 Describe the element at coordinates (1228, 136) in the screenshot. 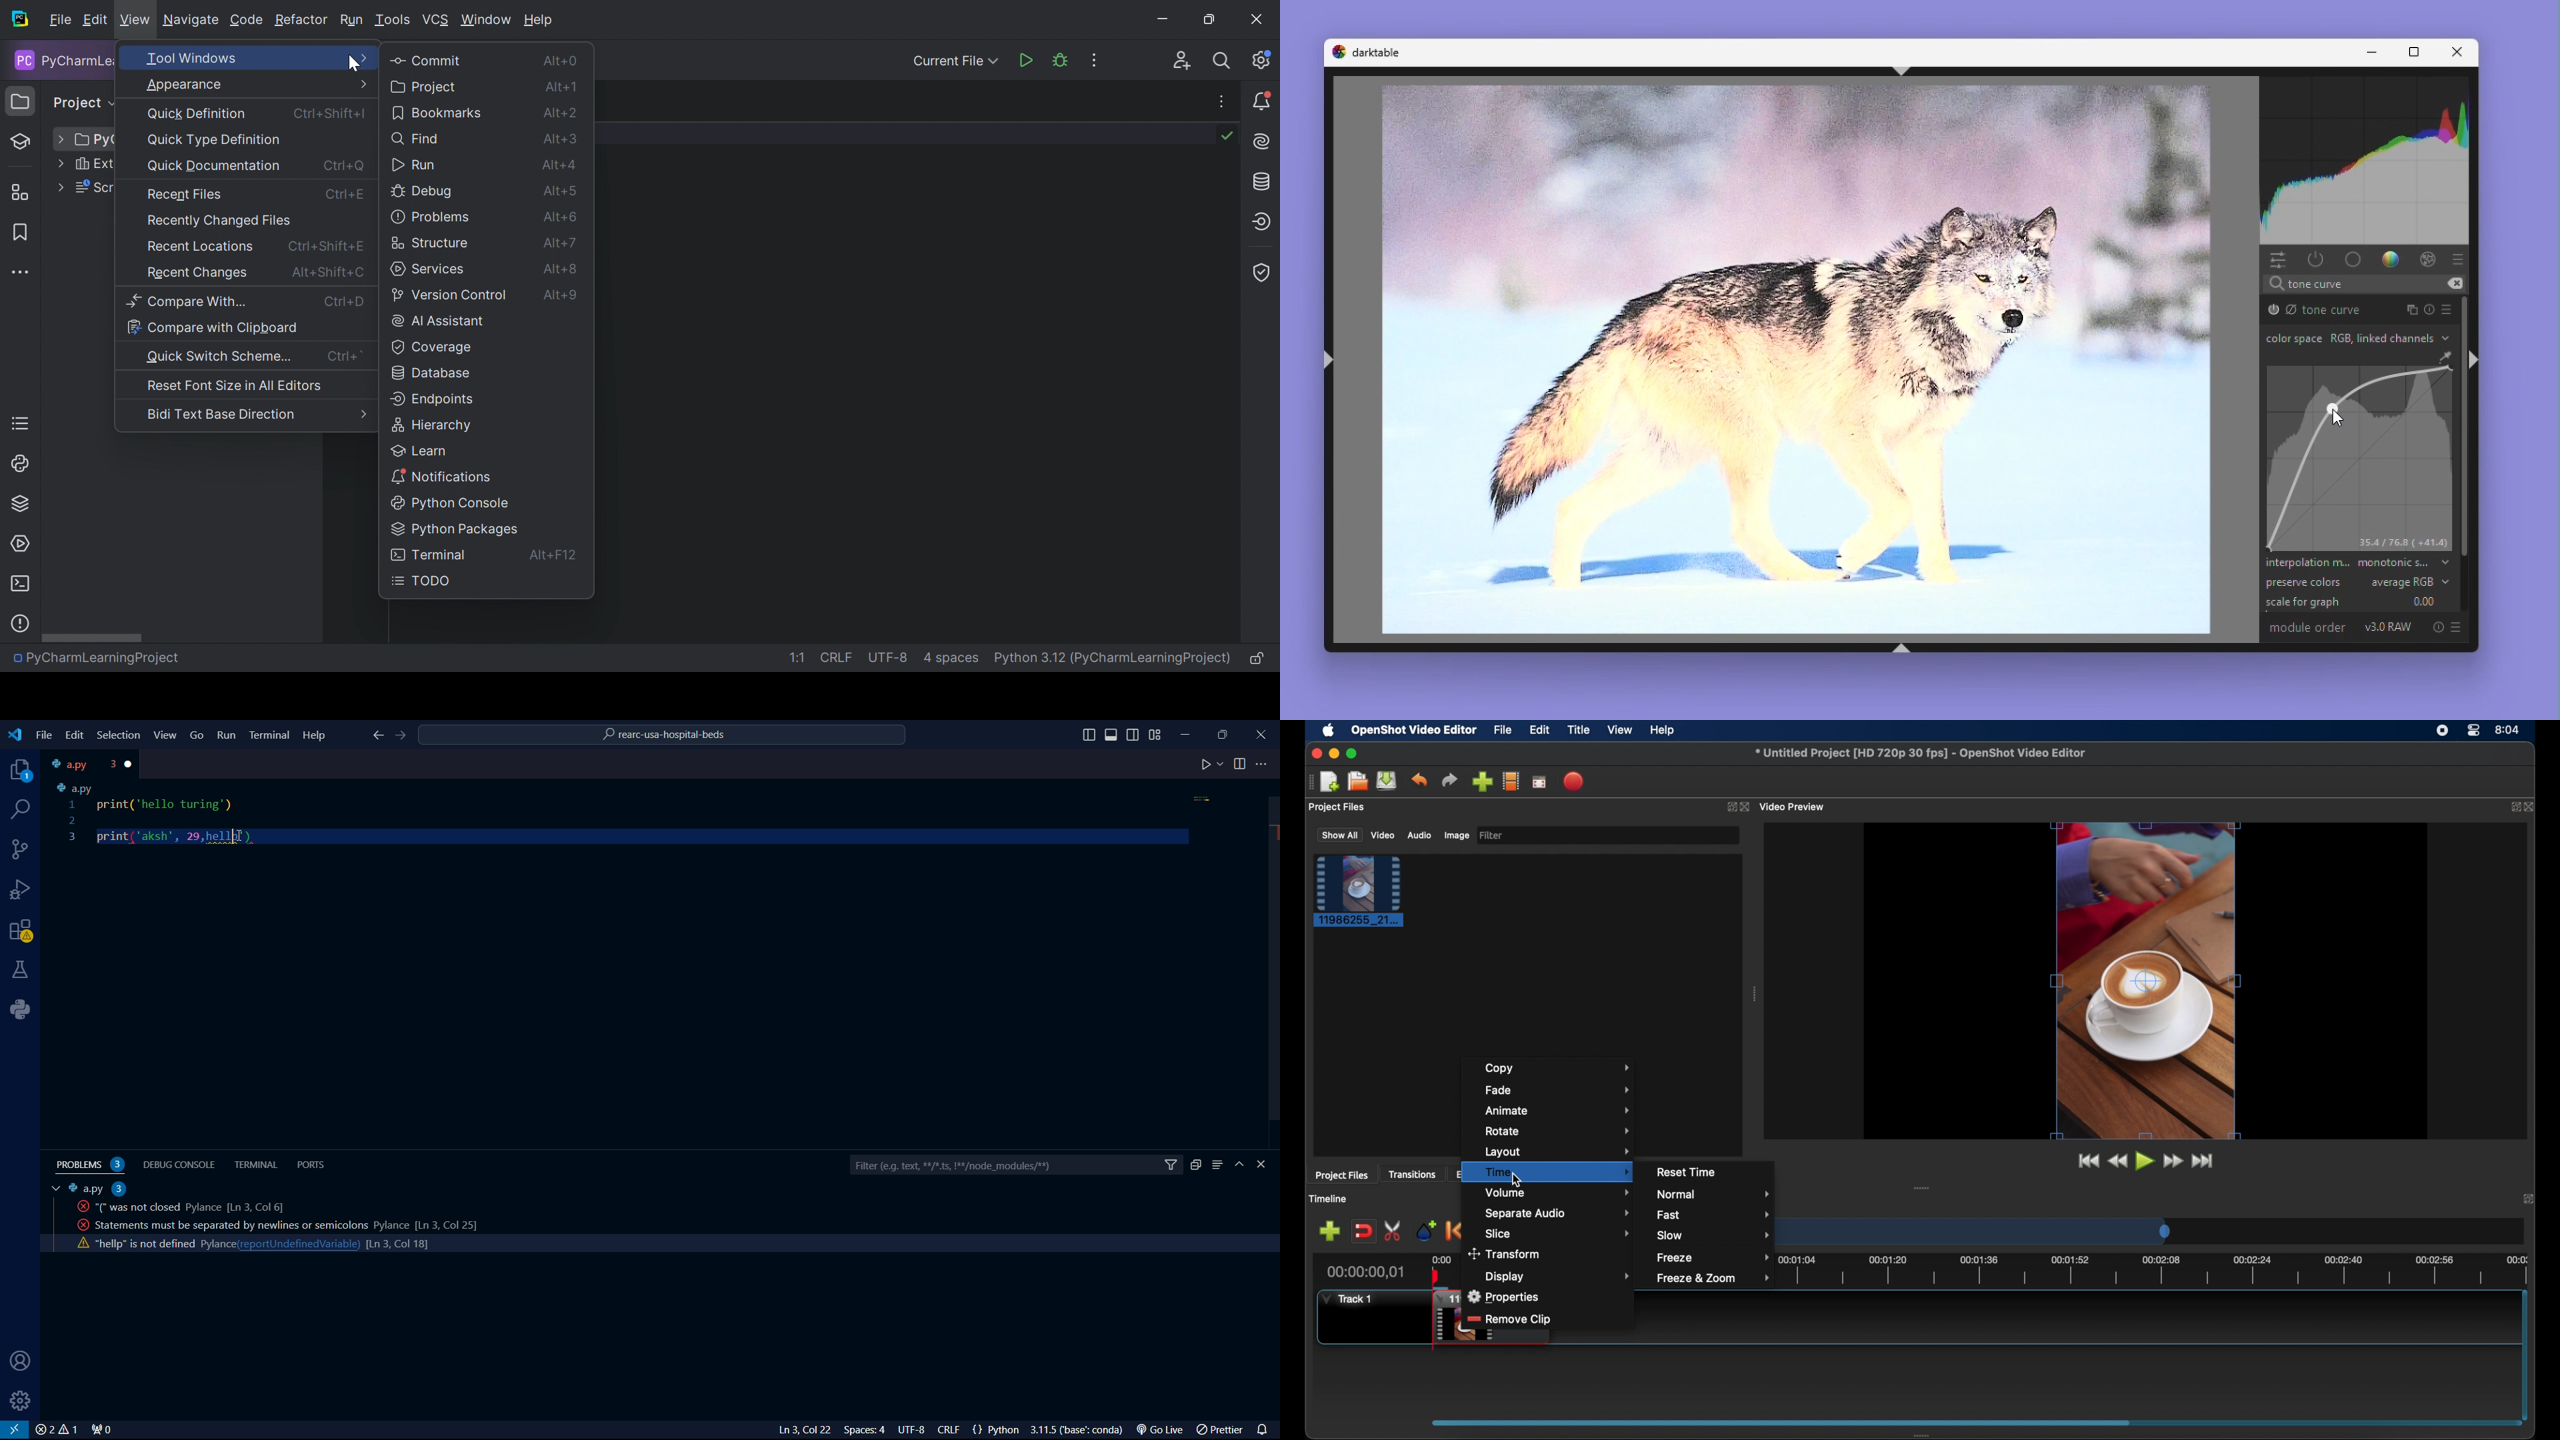

I see `No problems found` at that location.